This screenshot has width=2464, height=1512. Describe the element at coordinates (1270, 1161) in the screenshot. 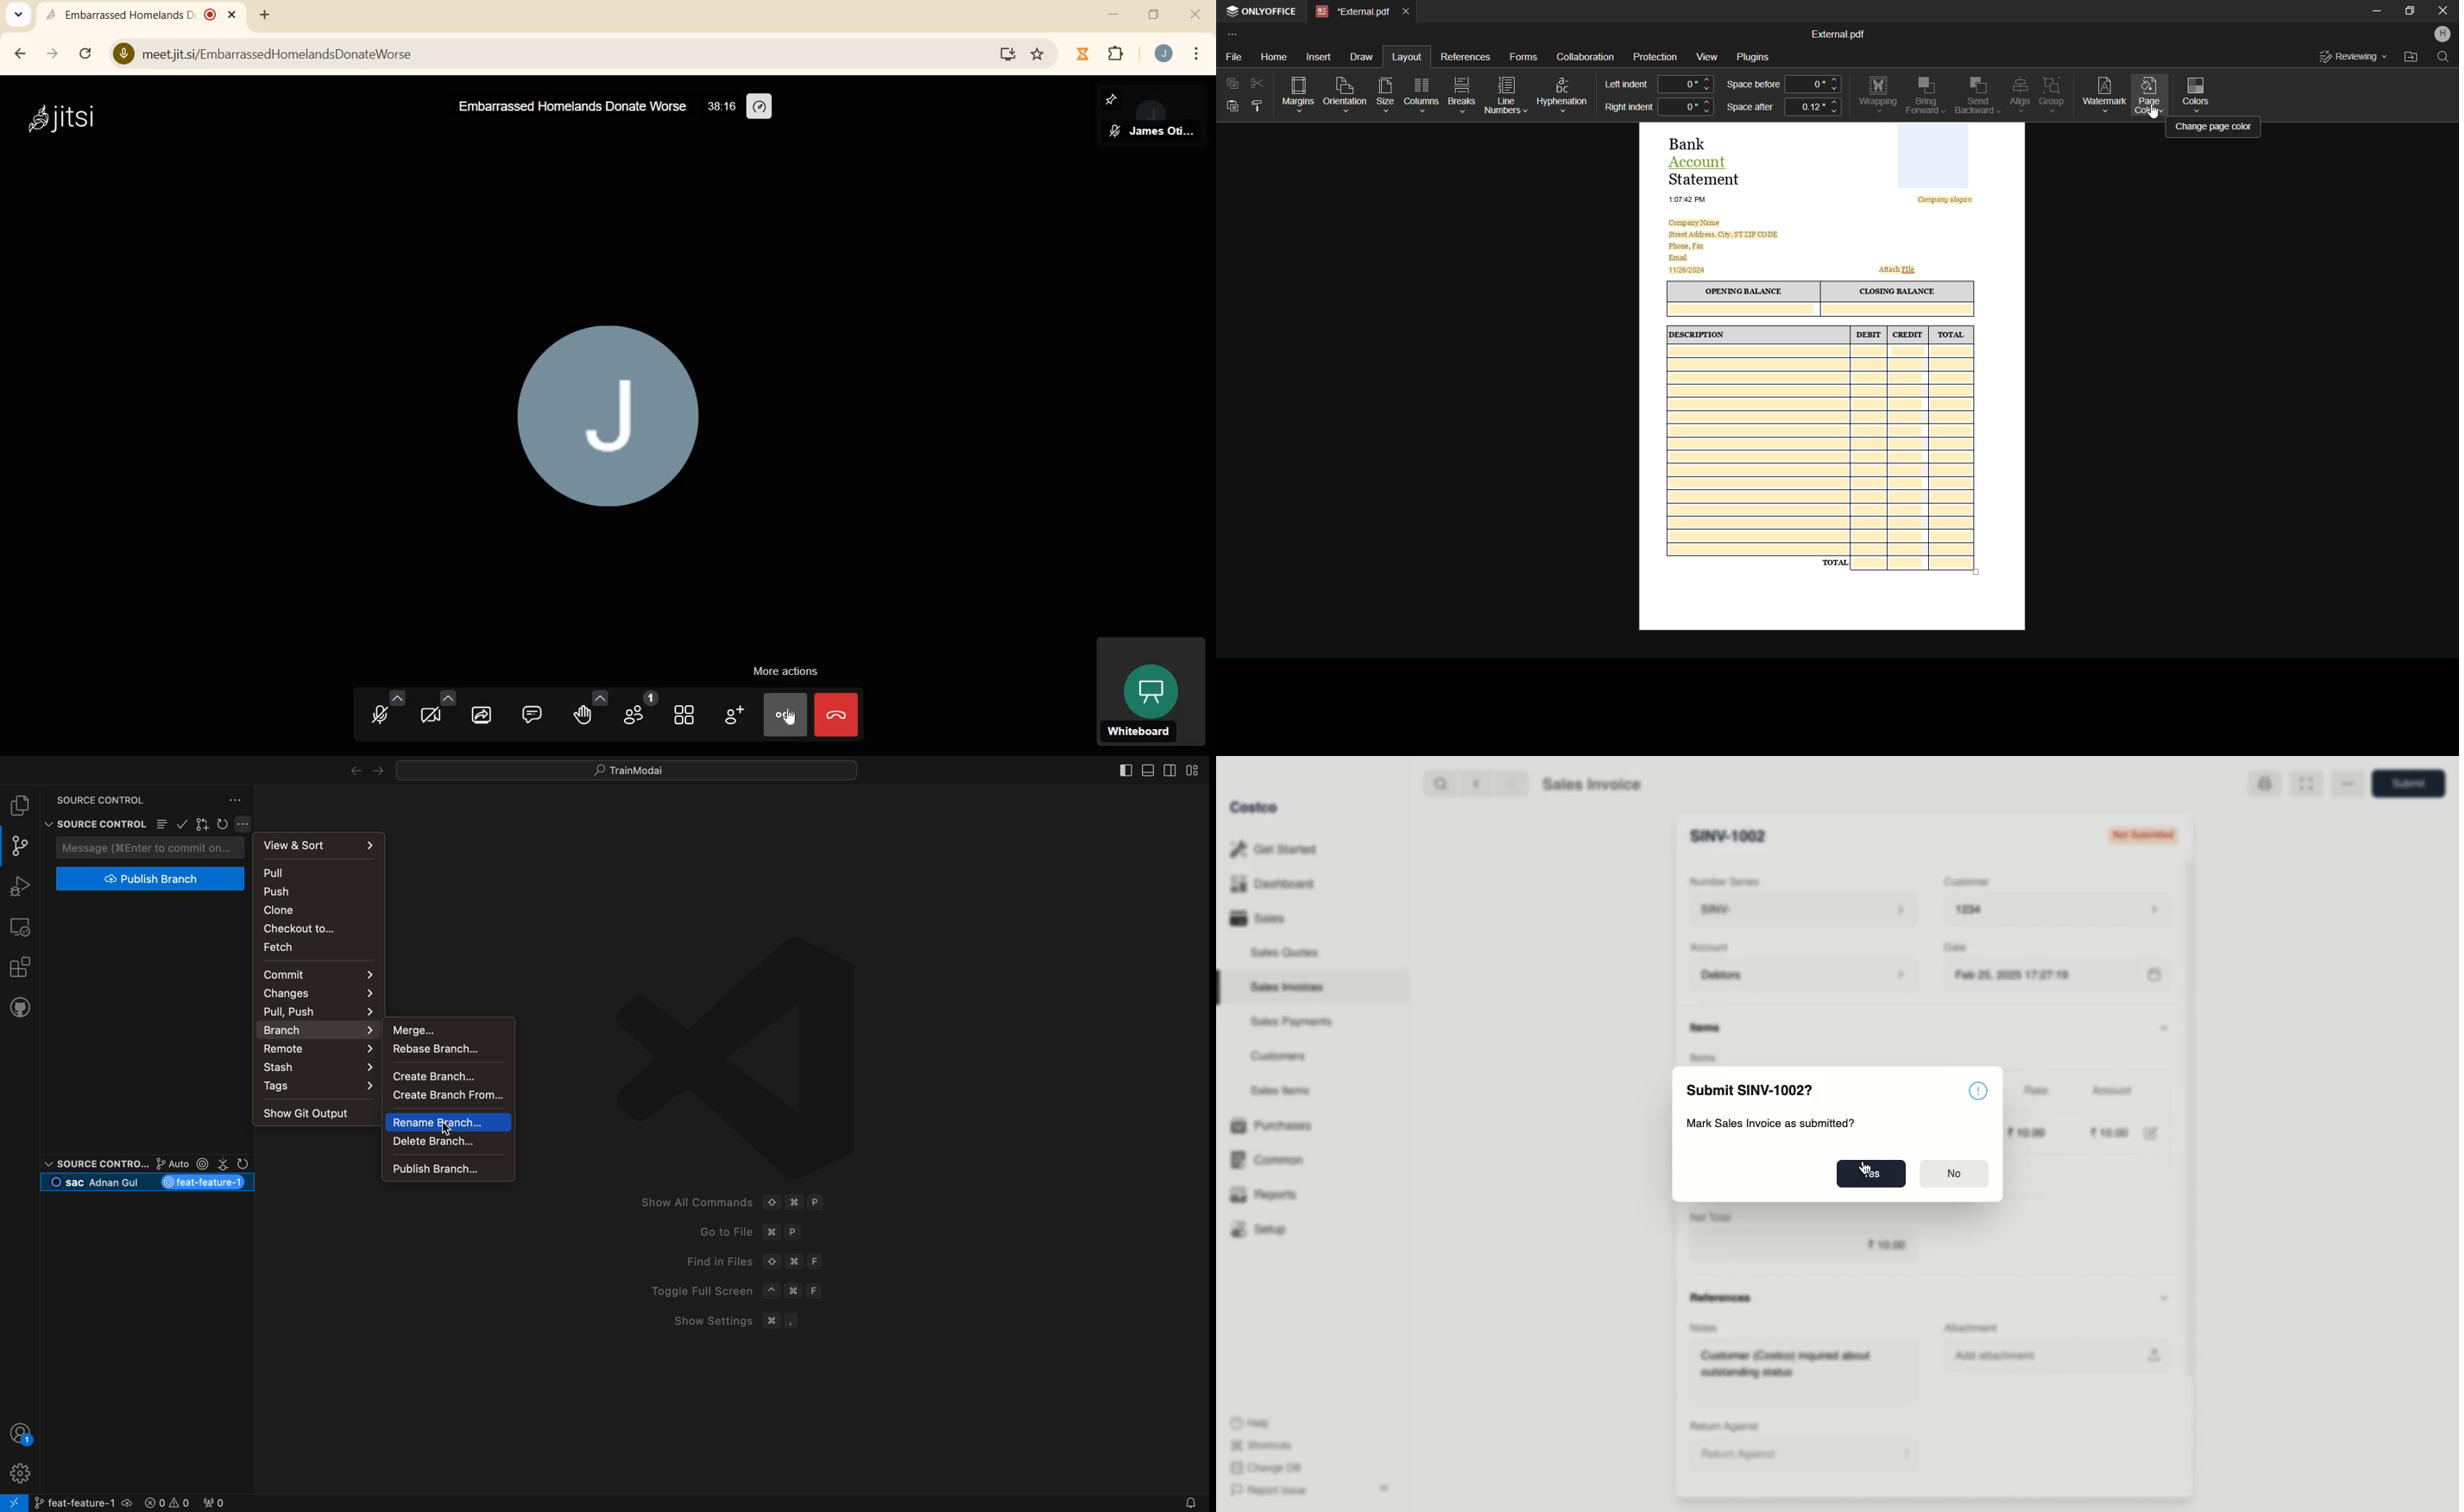

I see `Common` at that location.